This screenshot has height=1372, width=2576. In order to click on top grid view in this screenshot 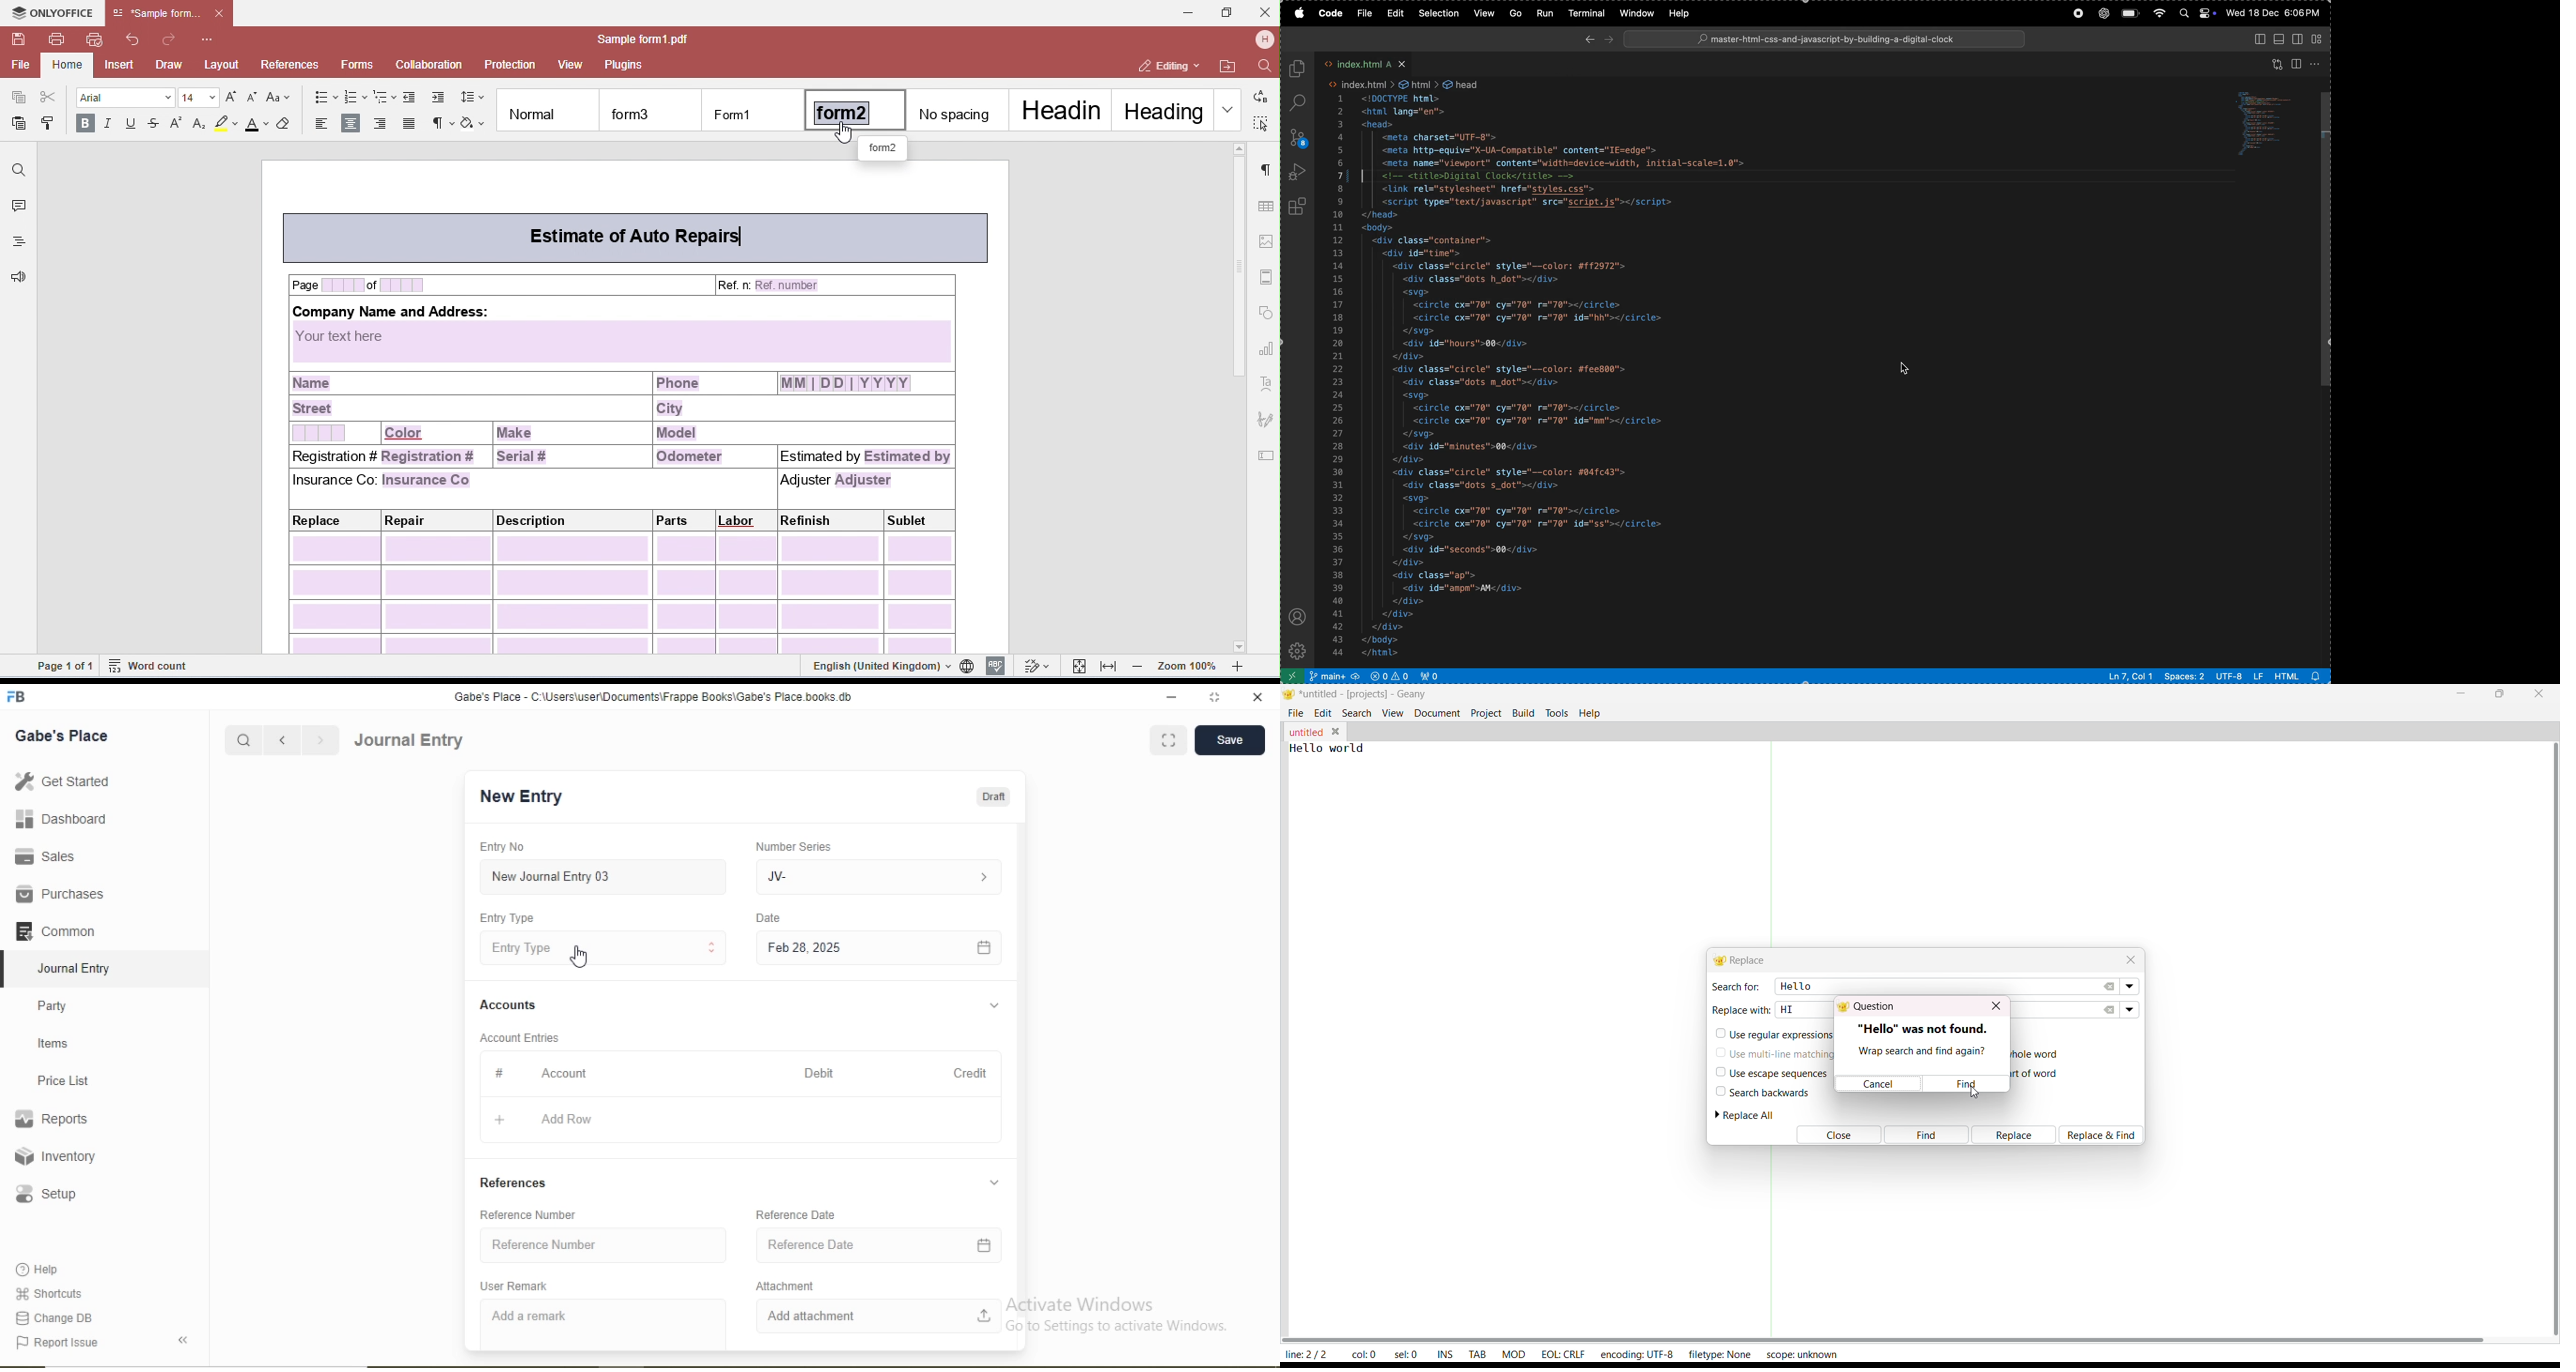, I will do `click(2280, 38)`.